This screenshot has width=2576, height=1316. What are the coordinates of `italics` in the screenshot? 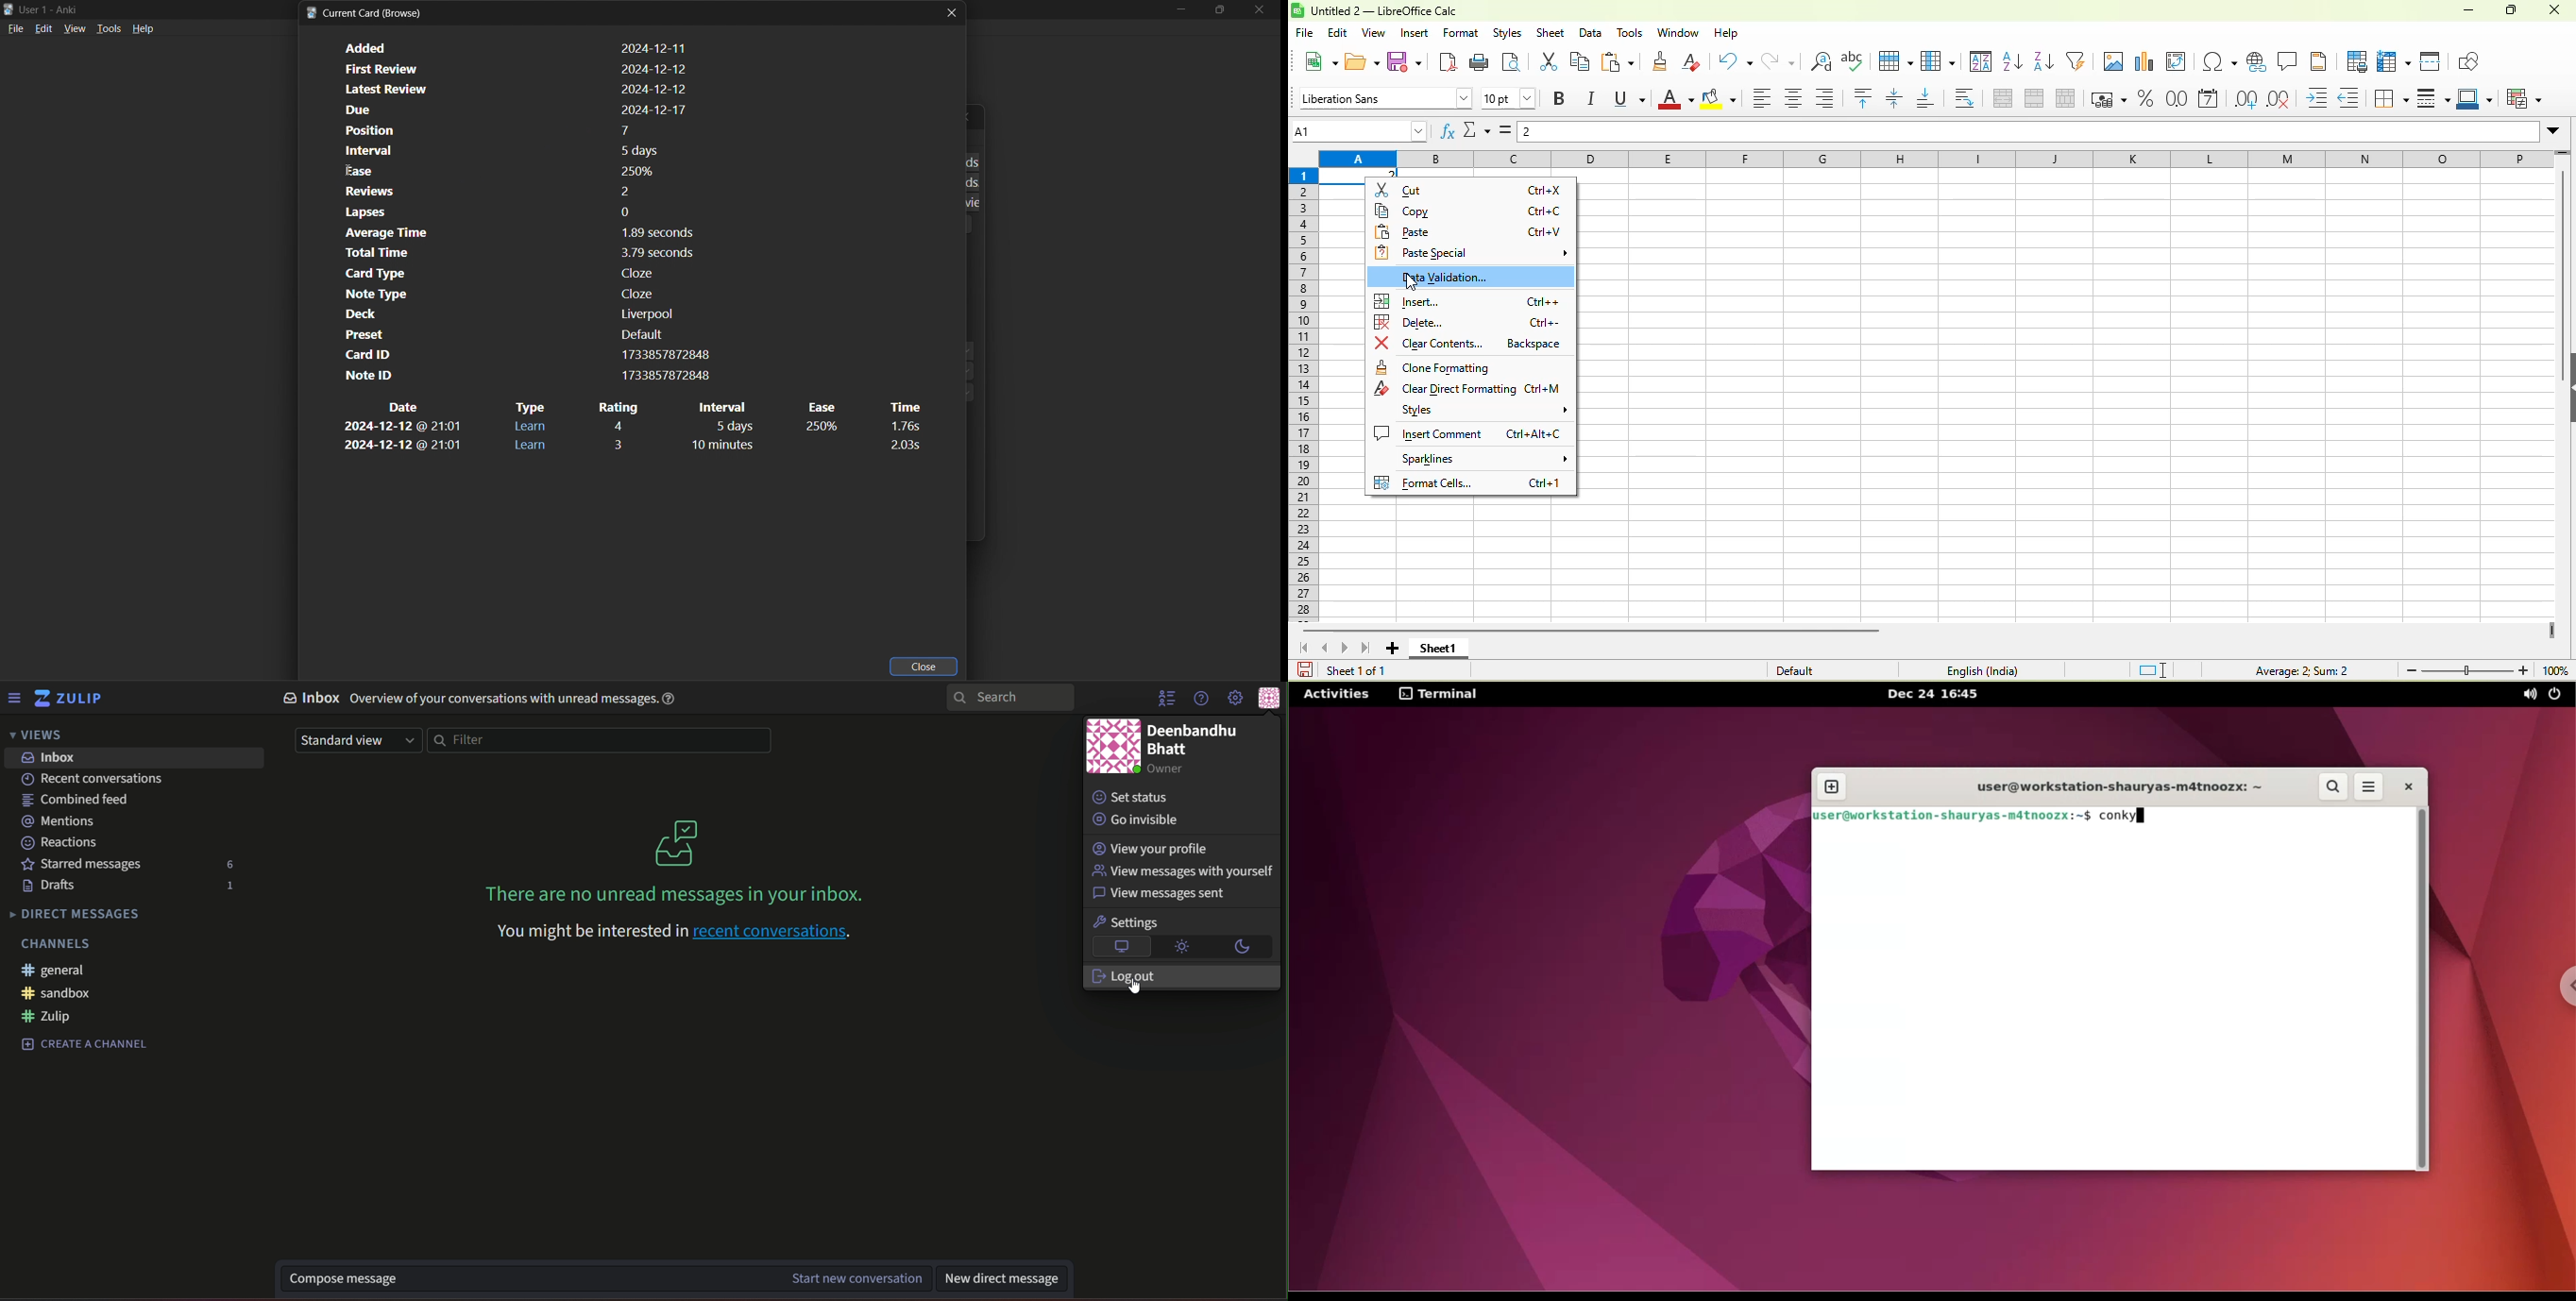 It's located at (1594, 100).